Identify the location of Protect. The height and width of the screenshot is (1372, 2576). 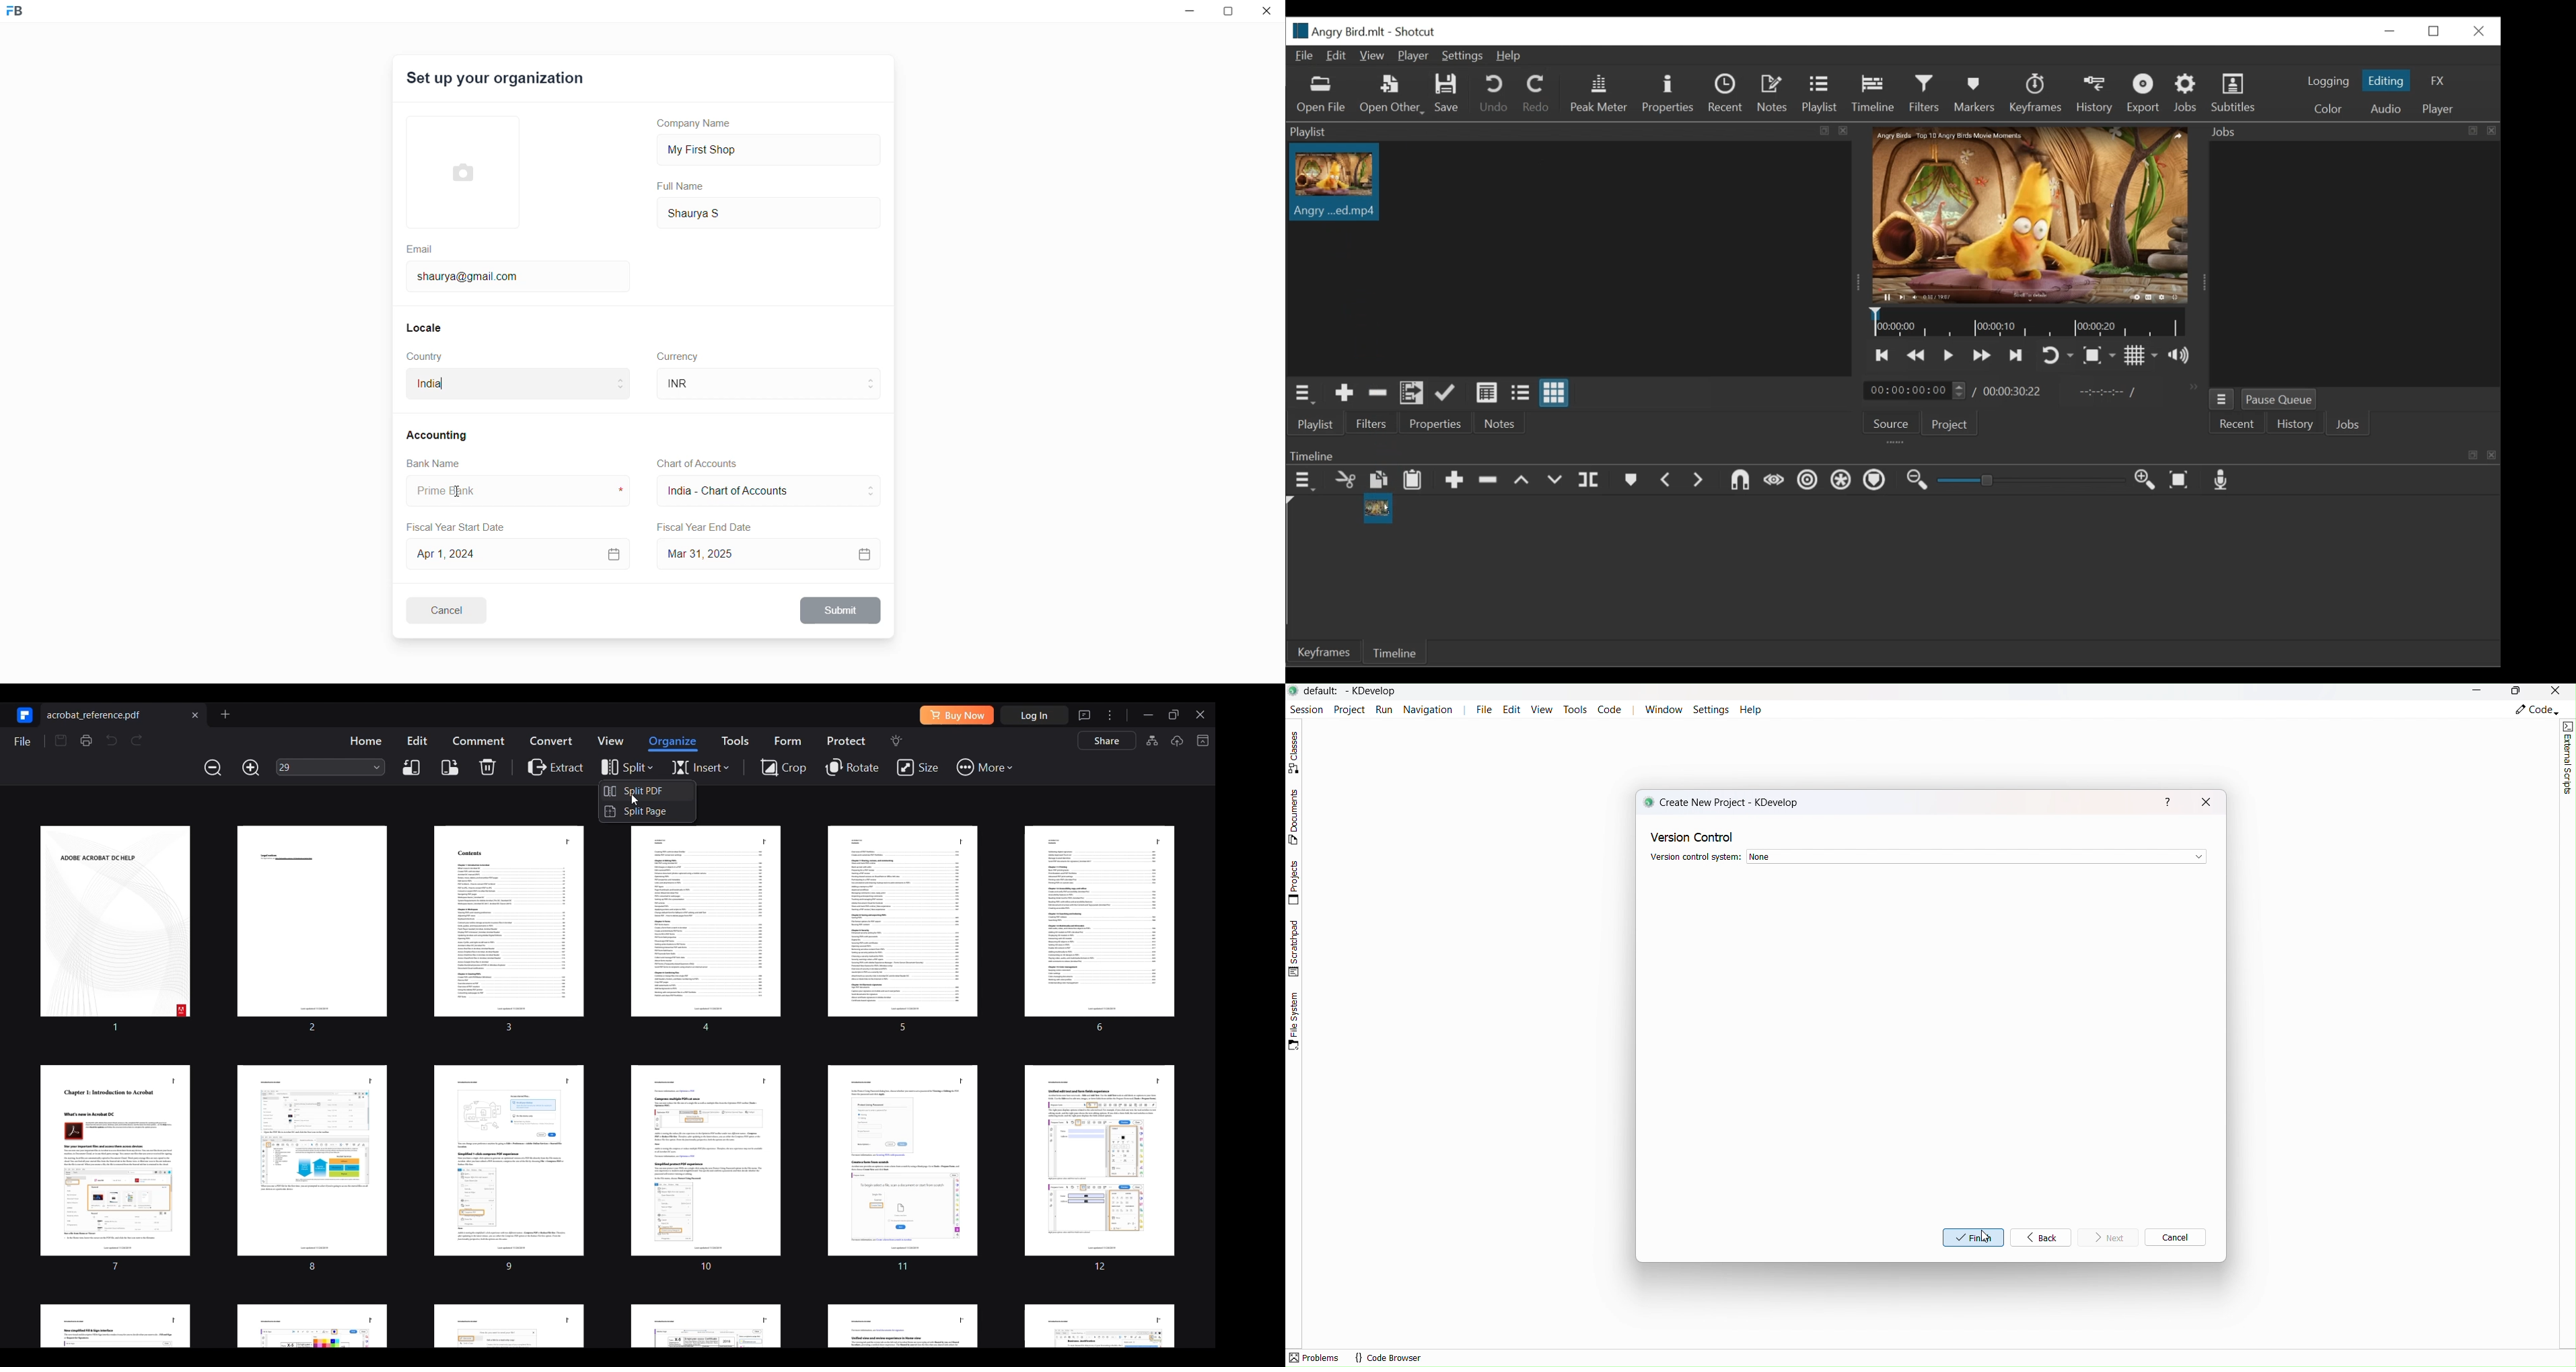
(846, 740).